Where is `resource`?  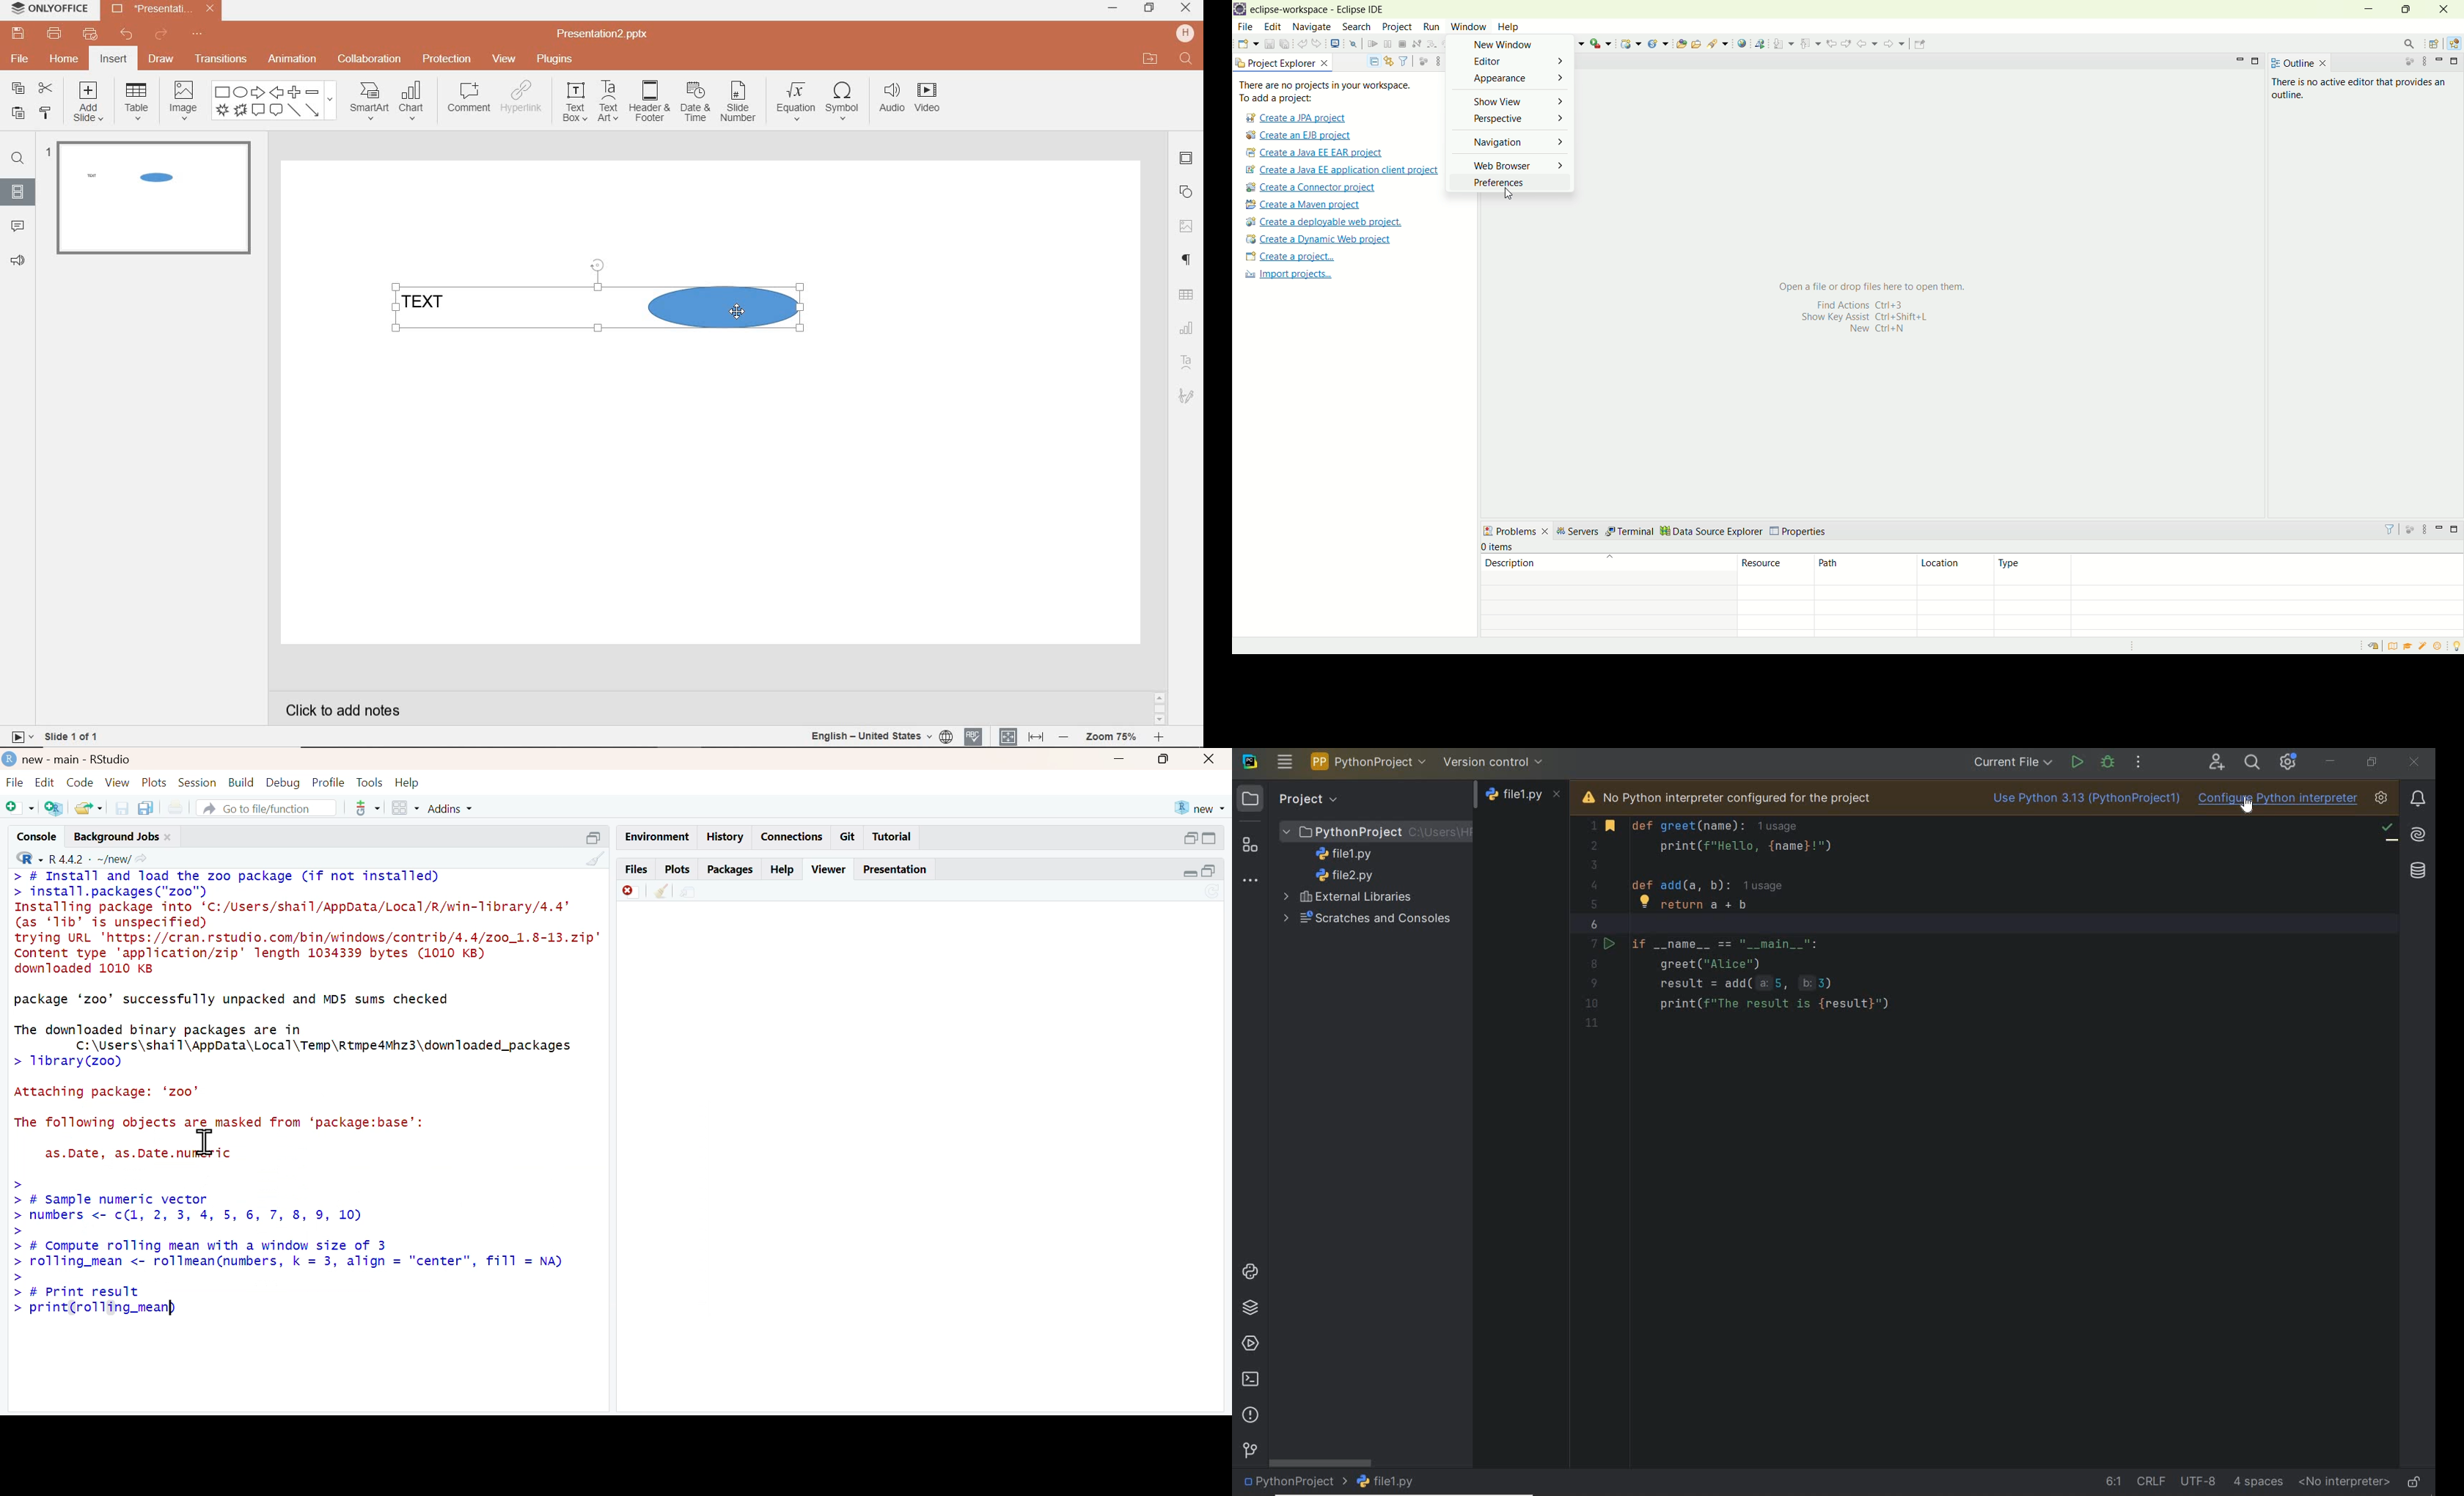 resource is located at coordinates (1777, 569).